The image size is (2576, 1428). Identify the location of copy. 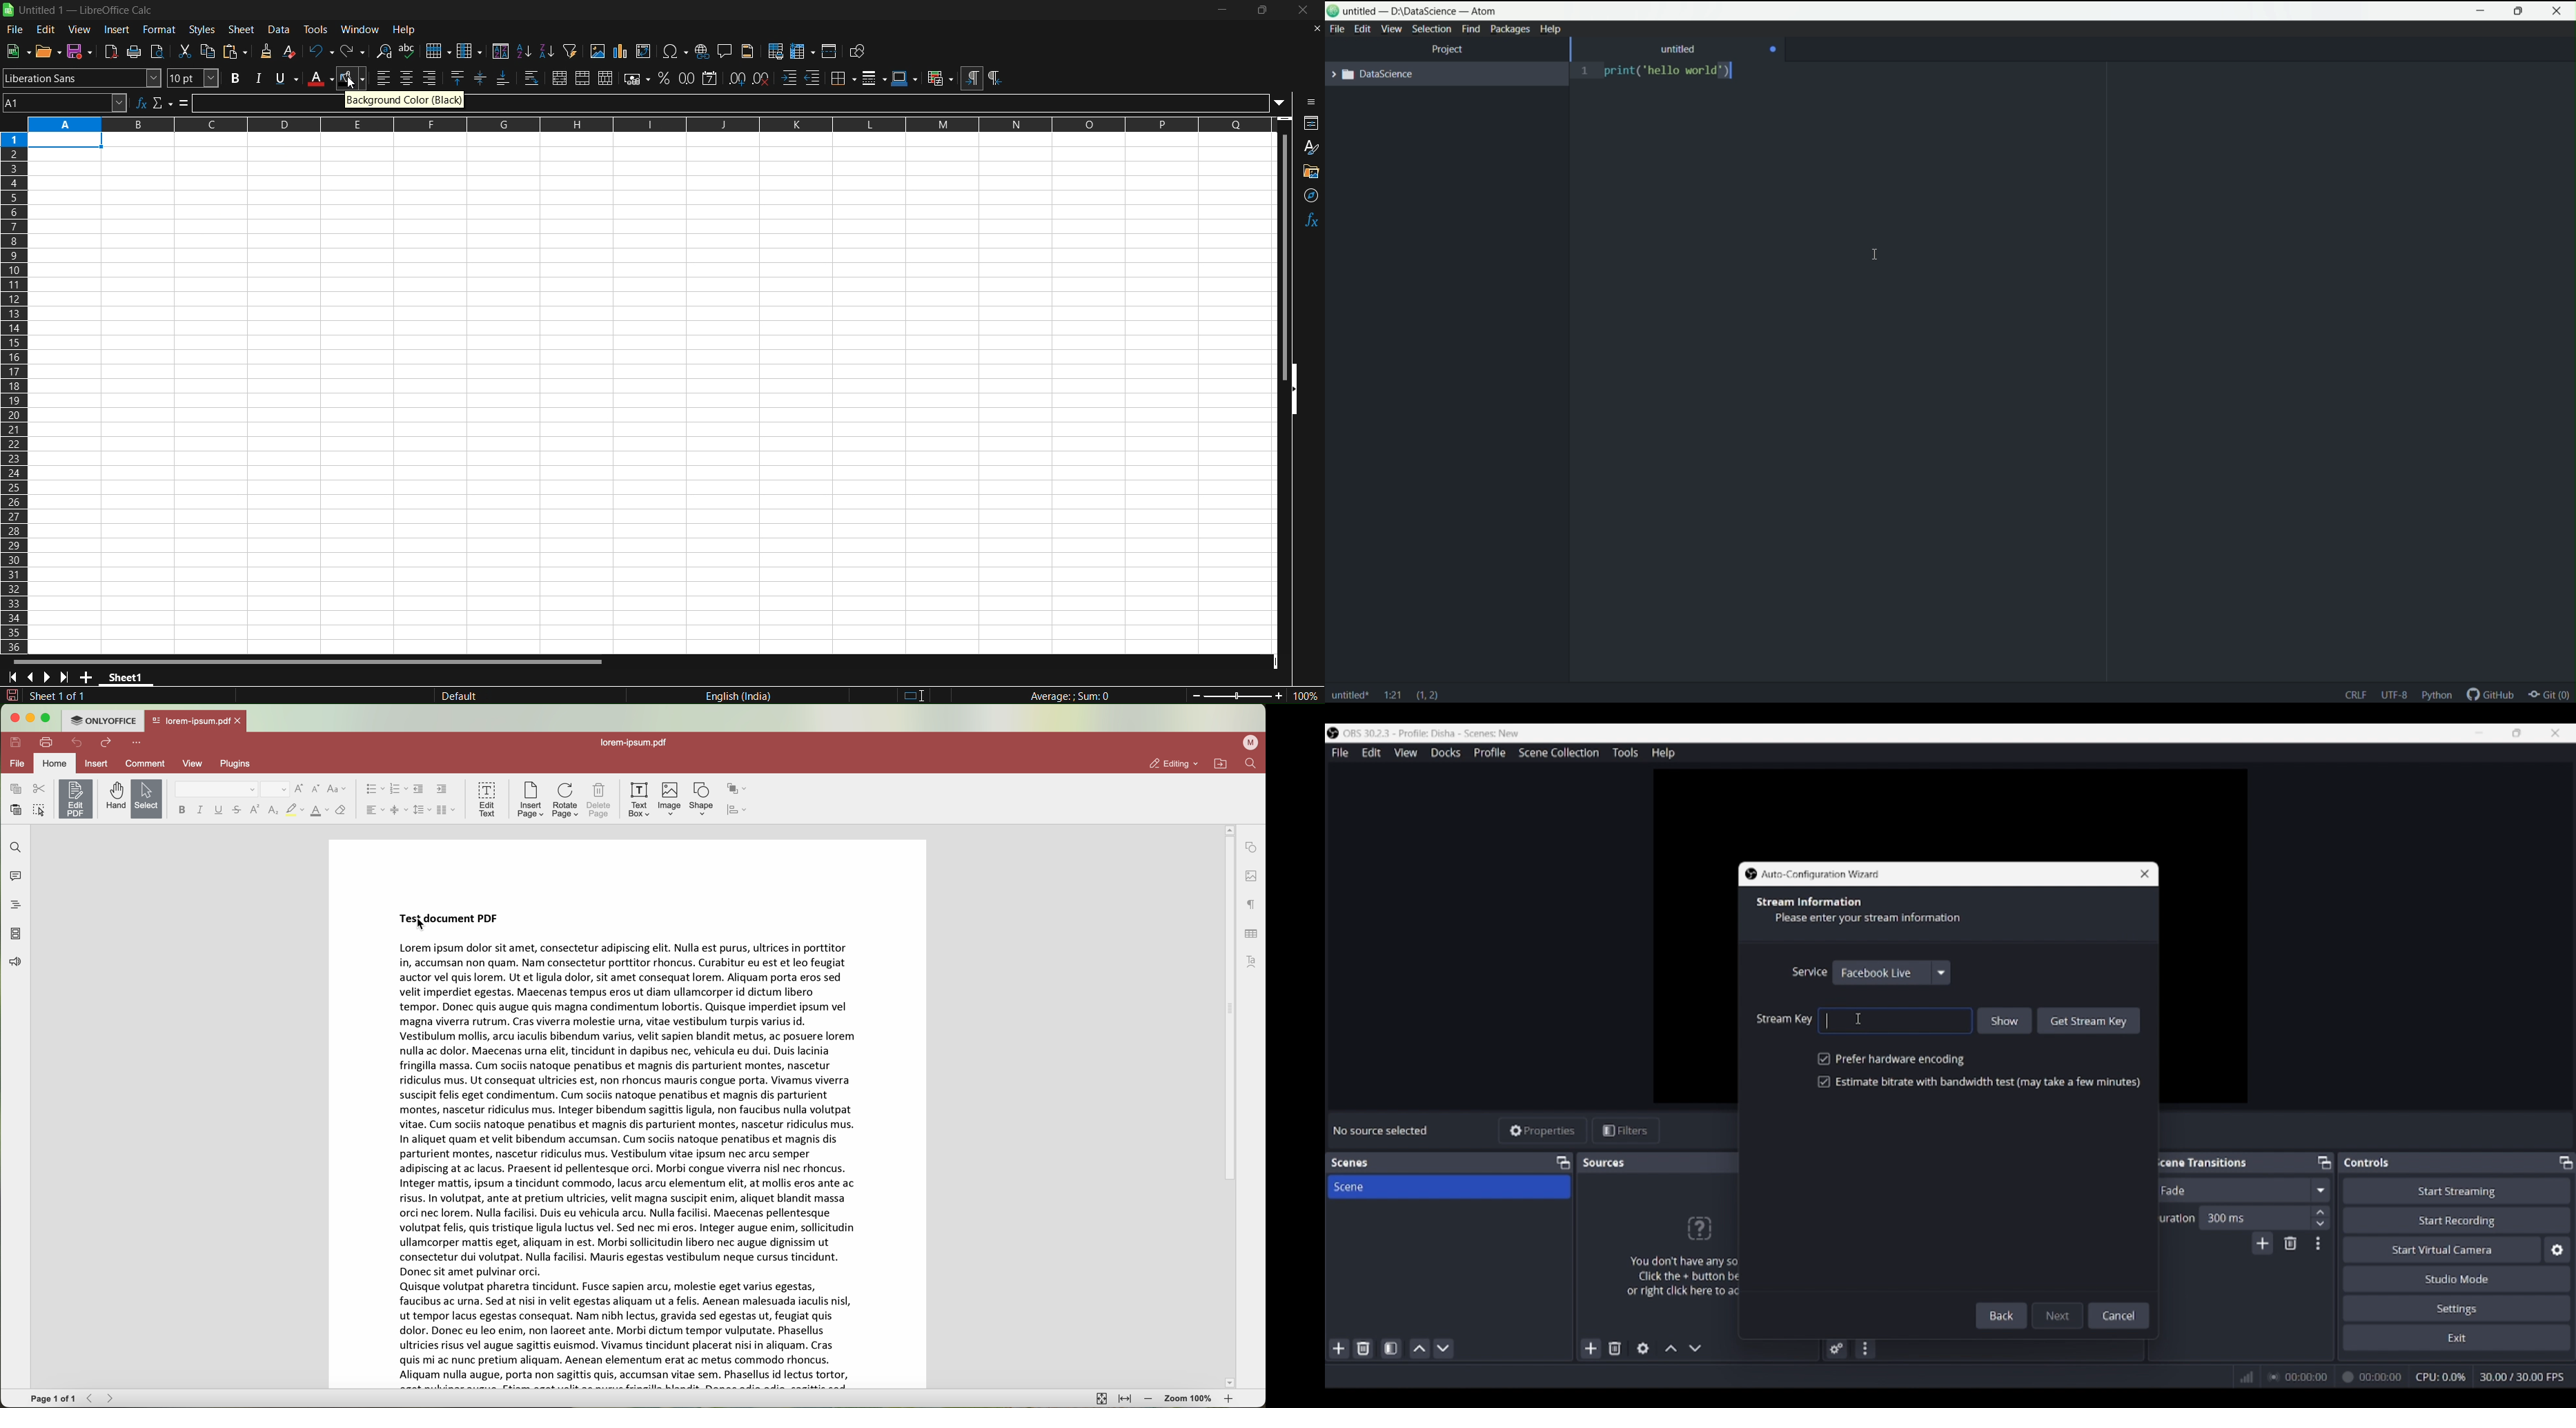
(208, 50).